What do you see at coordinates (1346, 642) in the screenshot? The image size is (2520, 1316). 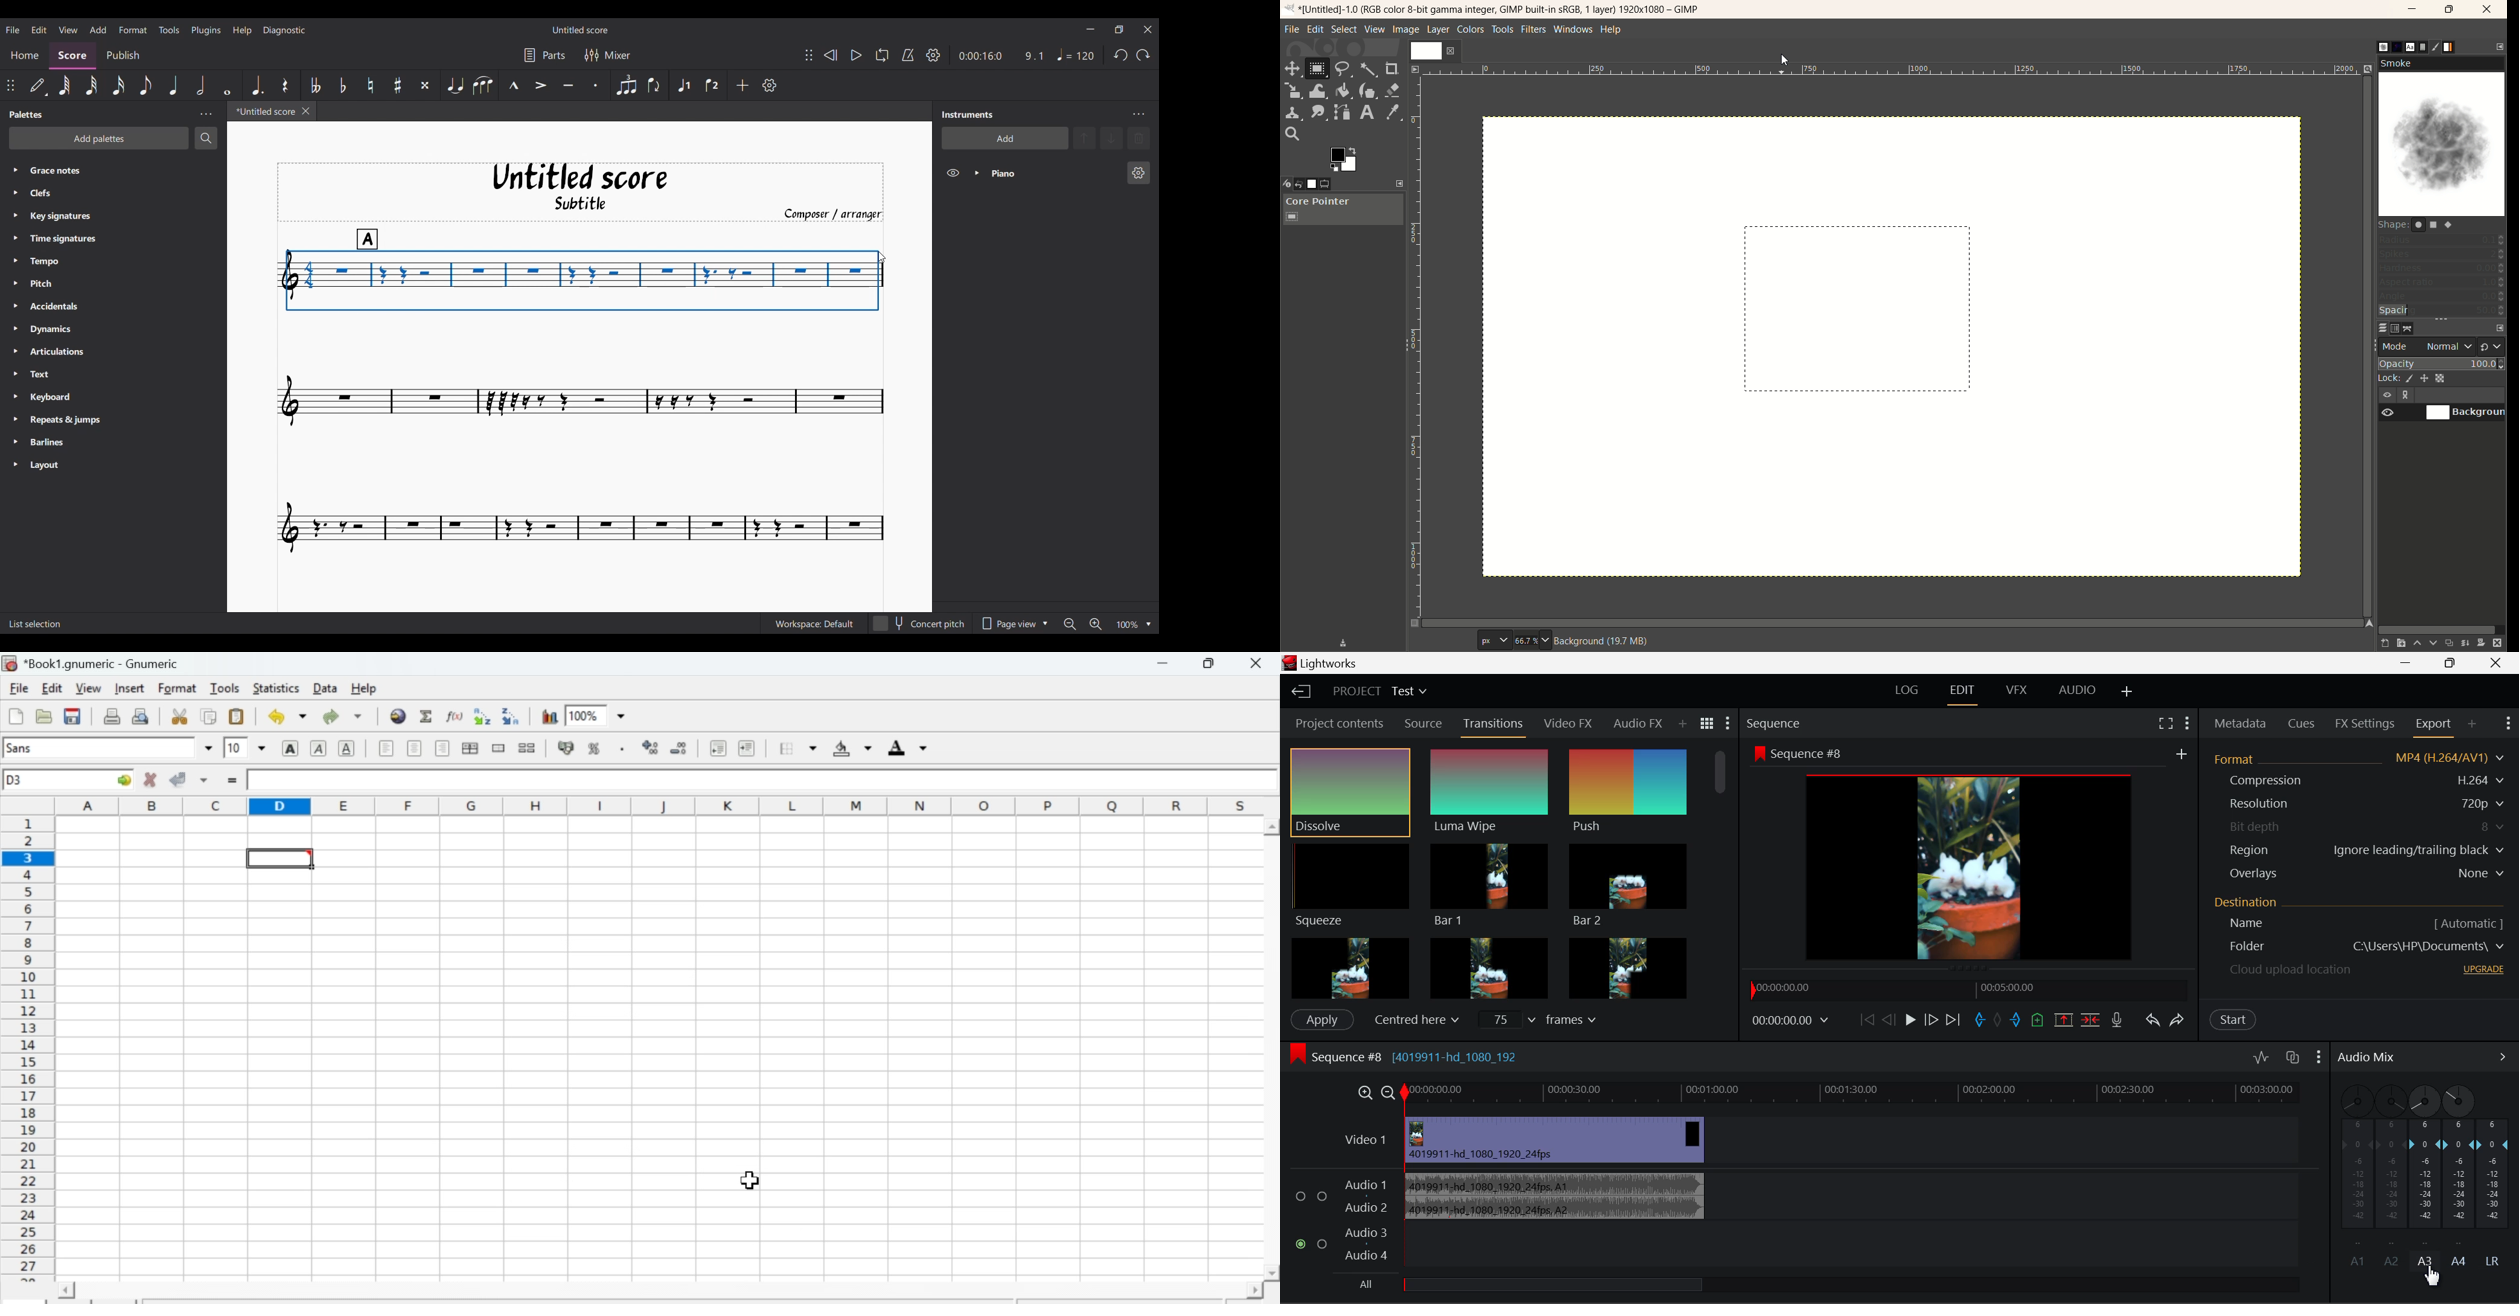 I see `save device status` at bounding box center [1346, 642].